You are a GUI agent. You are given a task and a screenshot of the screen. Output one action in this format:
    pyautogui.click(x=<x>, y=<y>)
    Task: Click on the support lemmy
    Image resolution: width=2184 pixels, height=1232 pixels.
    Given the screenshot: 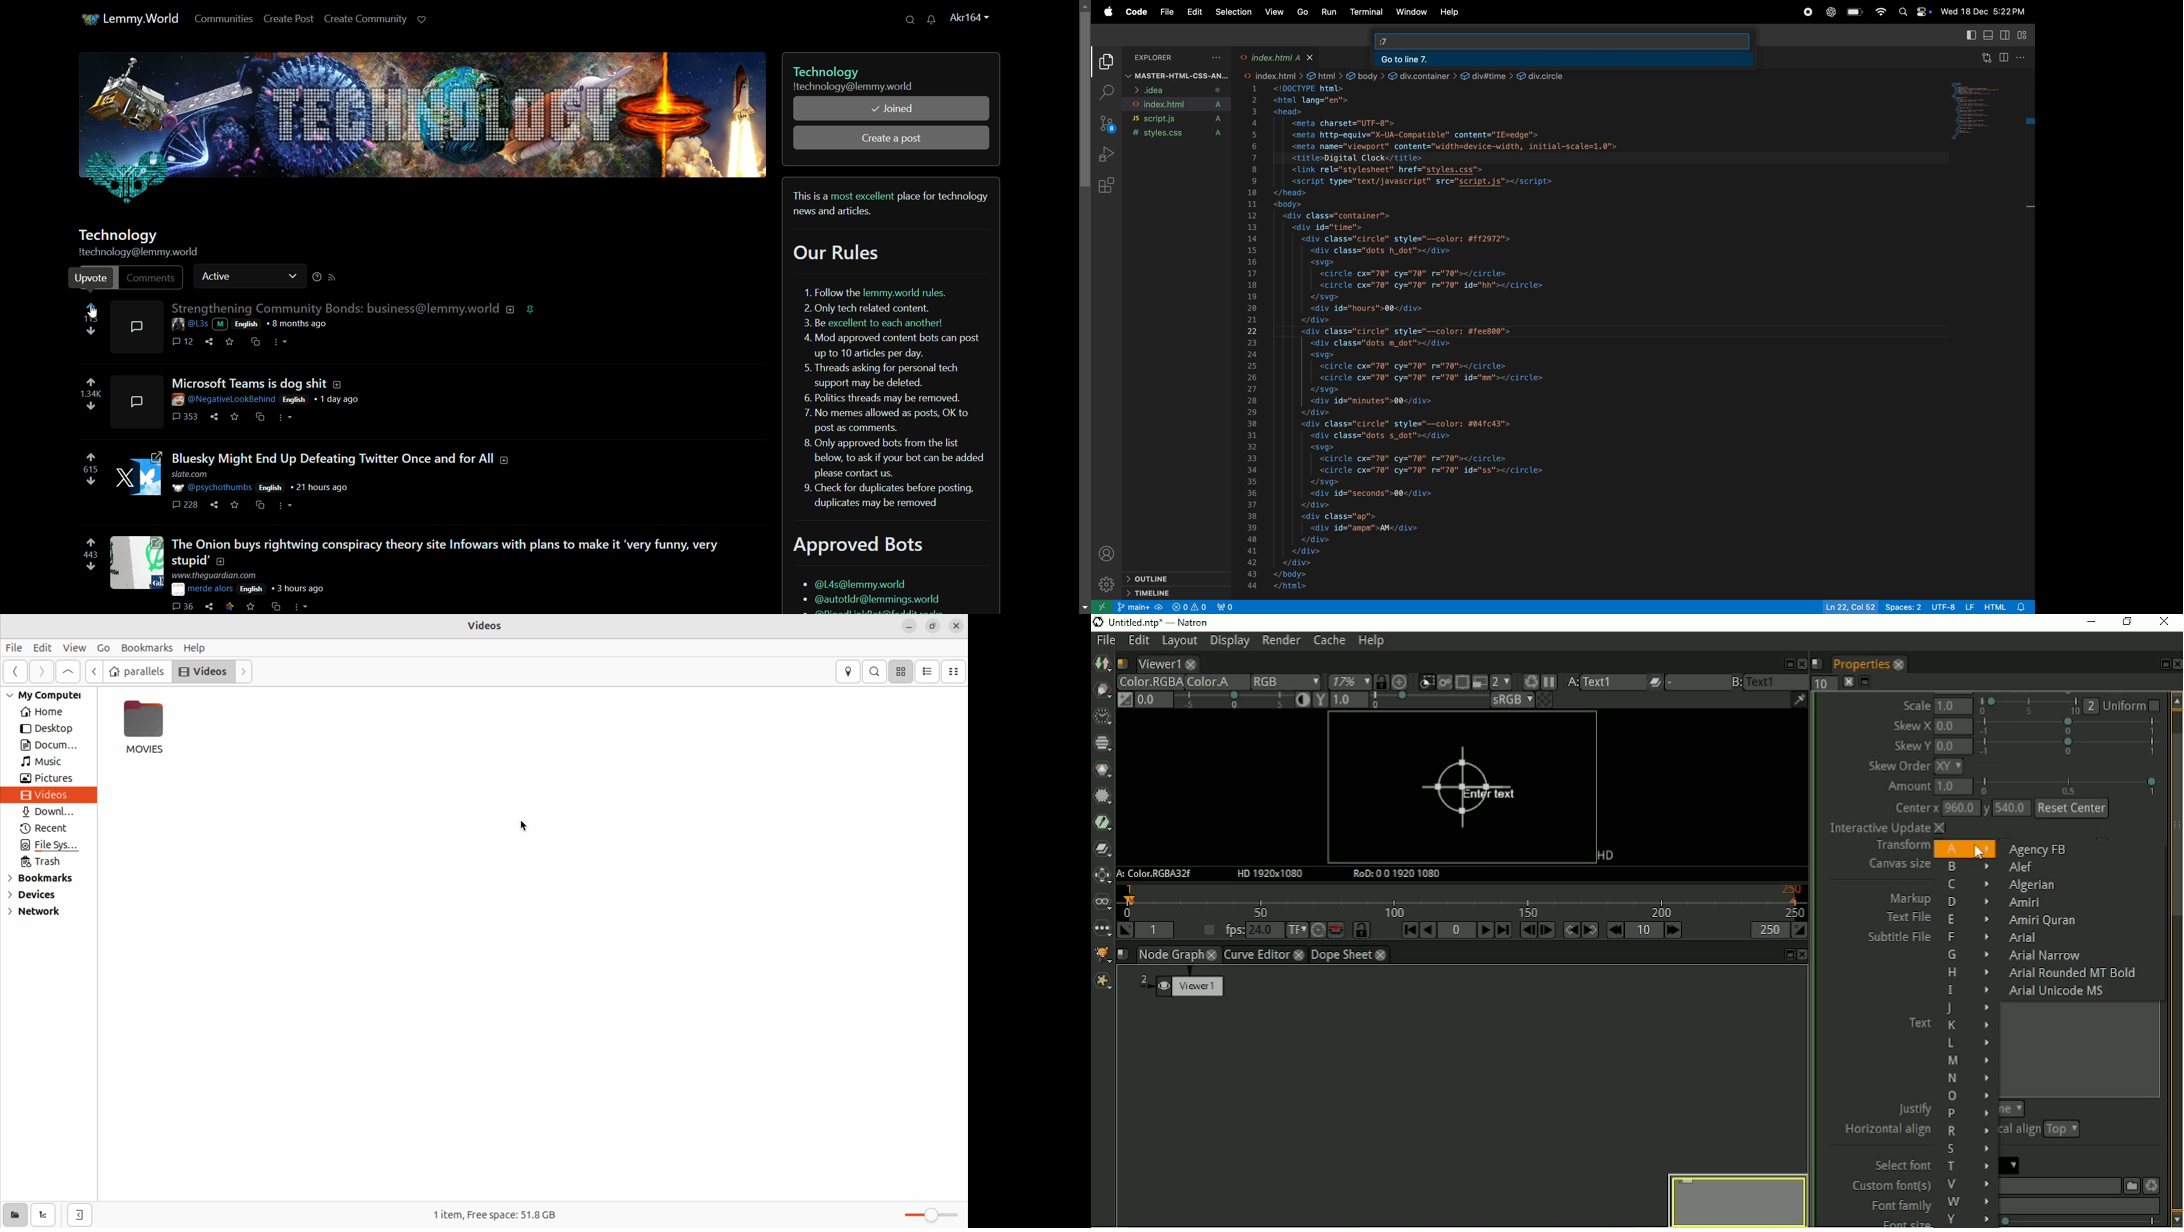 What is the action you would take?
    pyautogui.click(x=424, y=18)
    